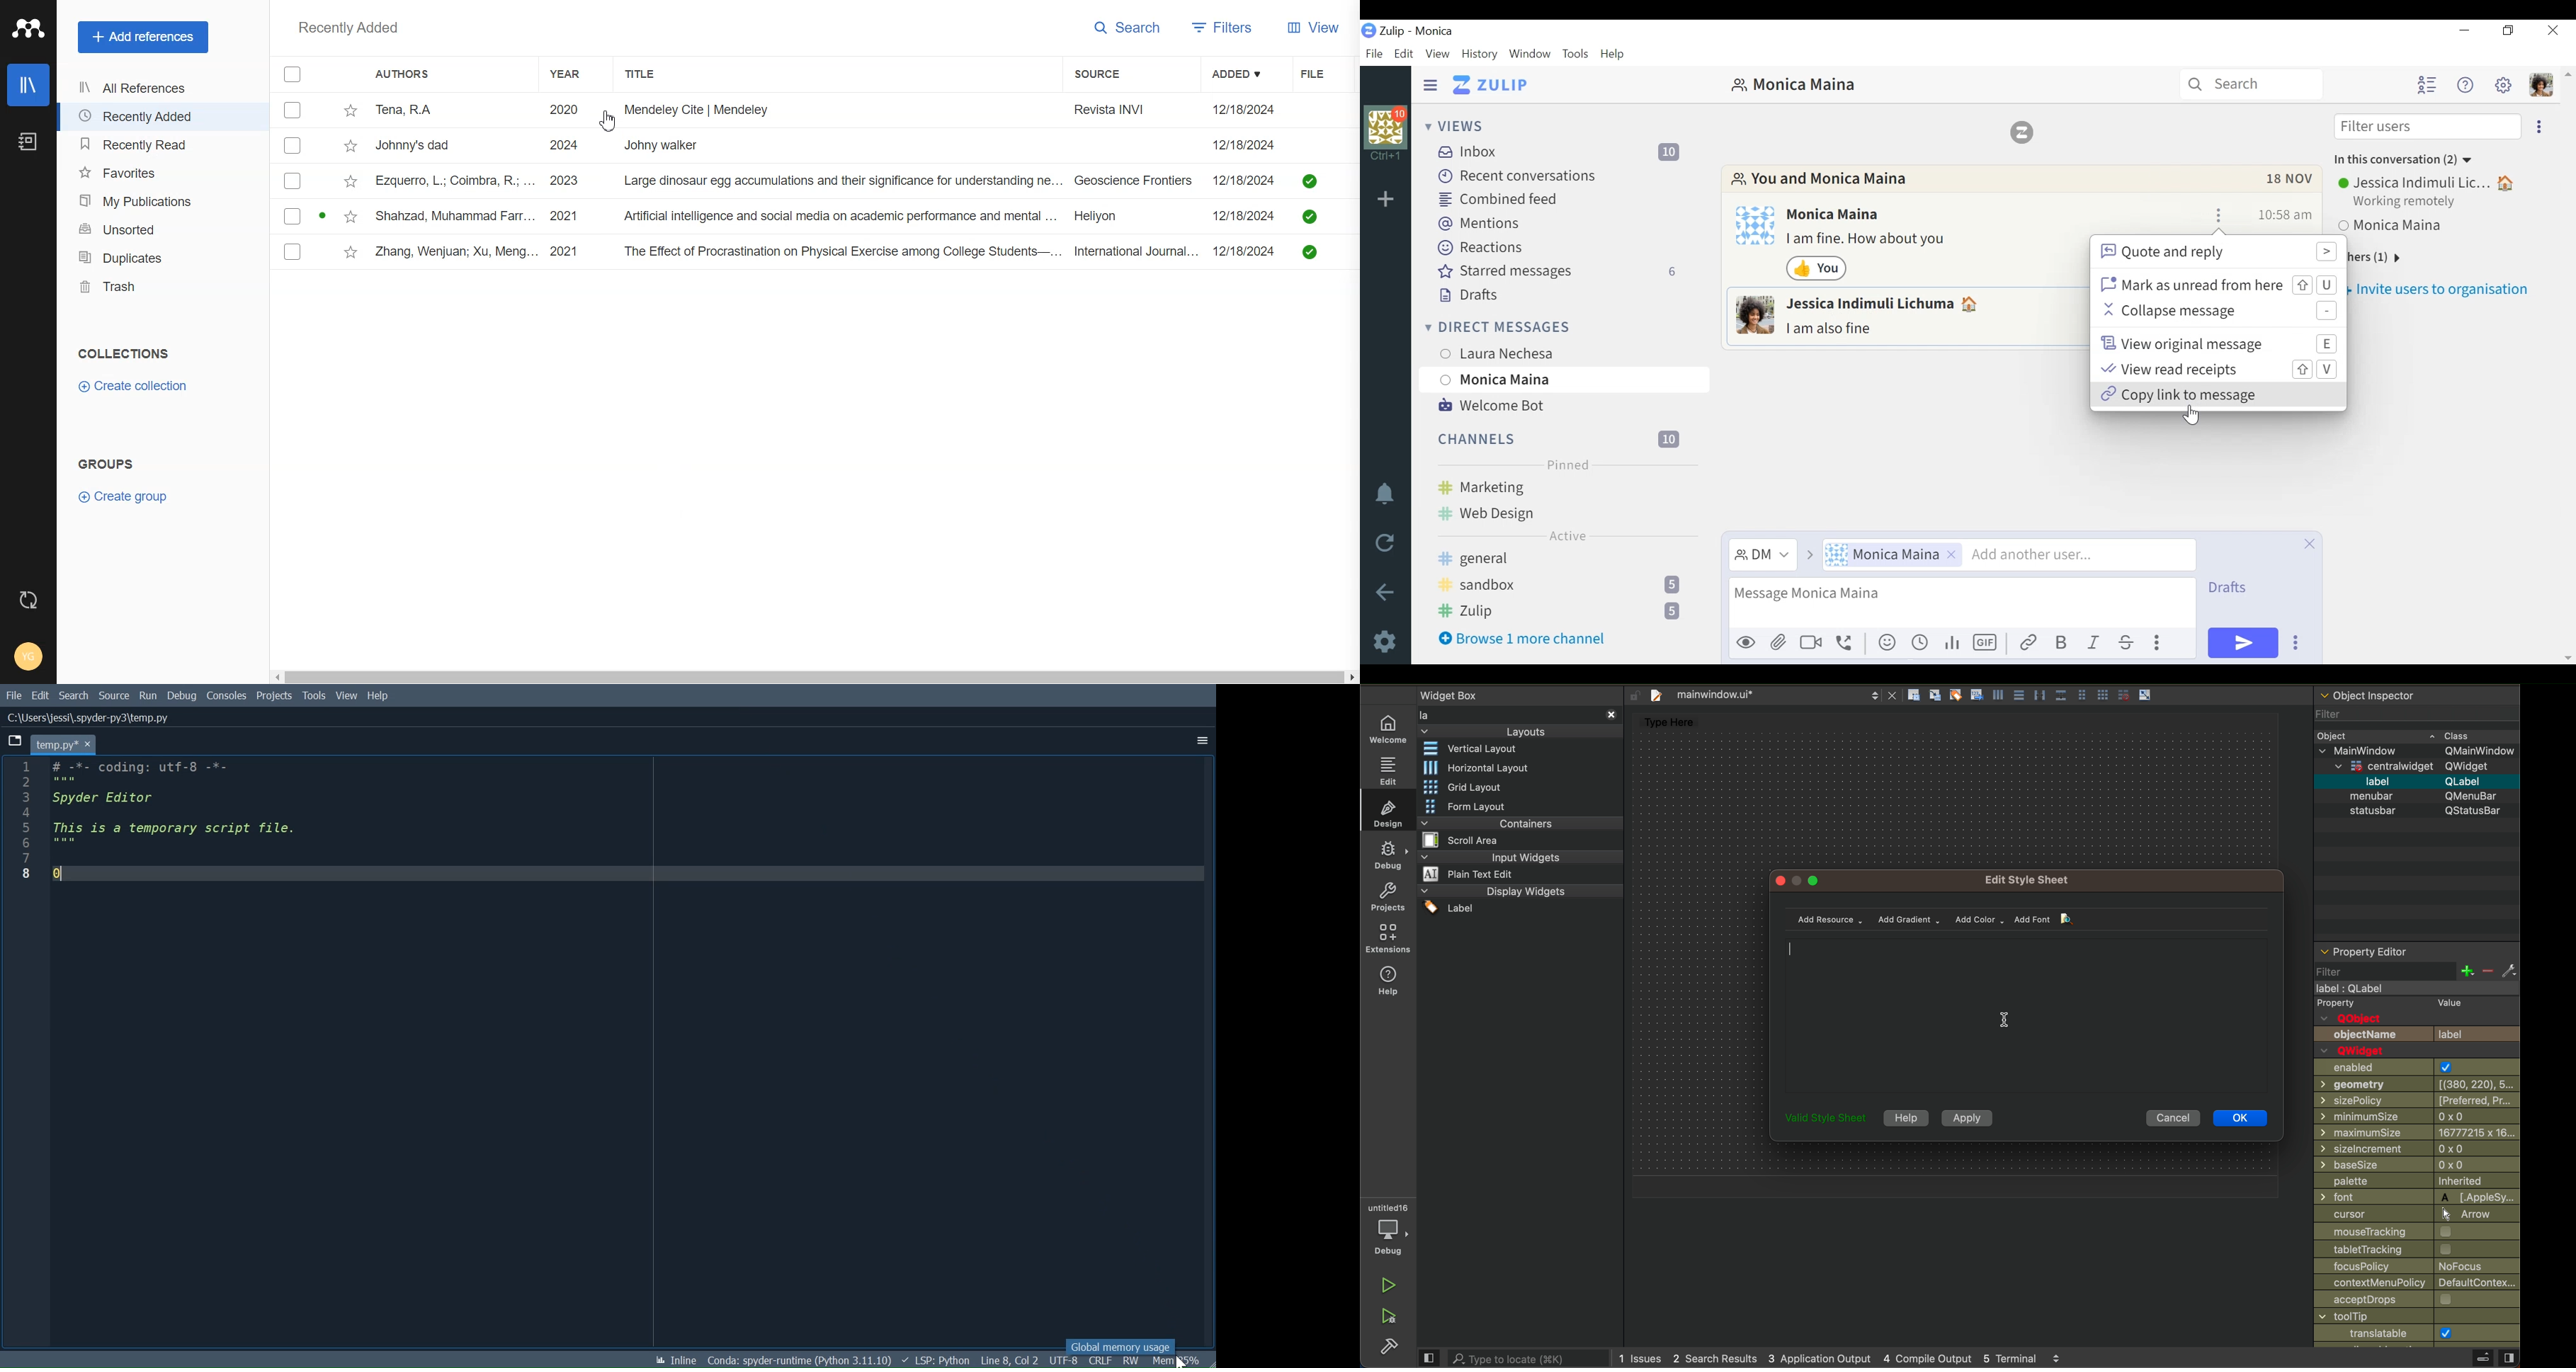 This screenshot has height=1372, width=2576. I want to click on Help, so click(1615, 53).